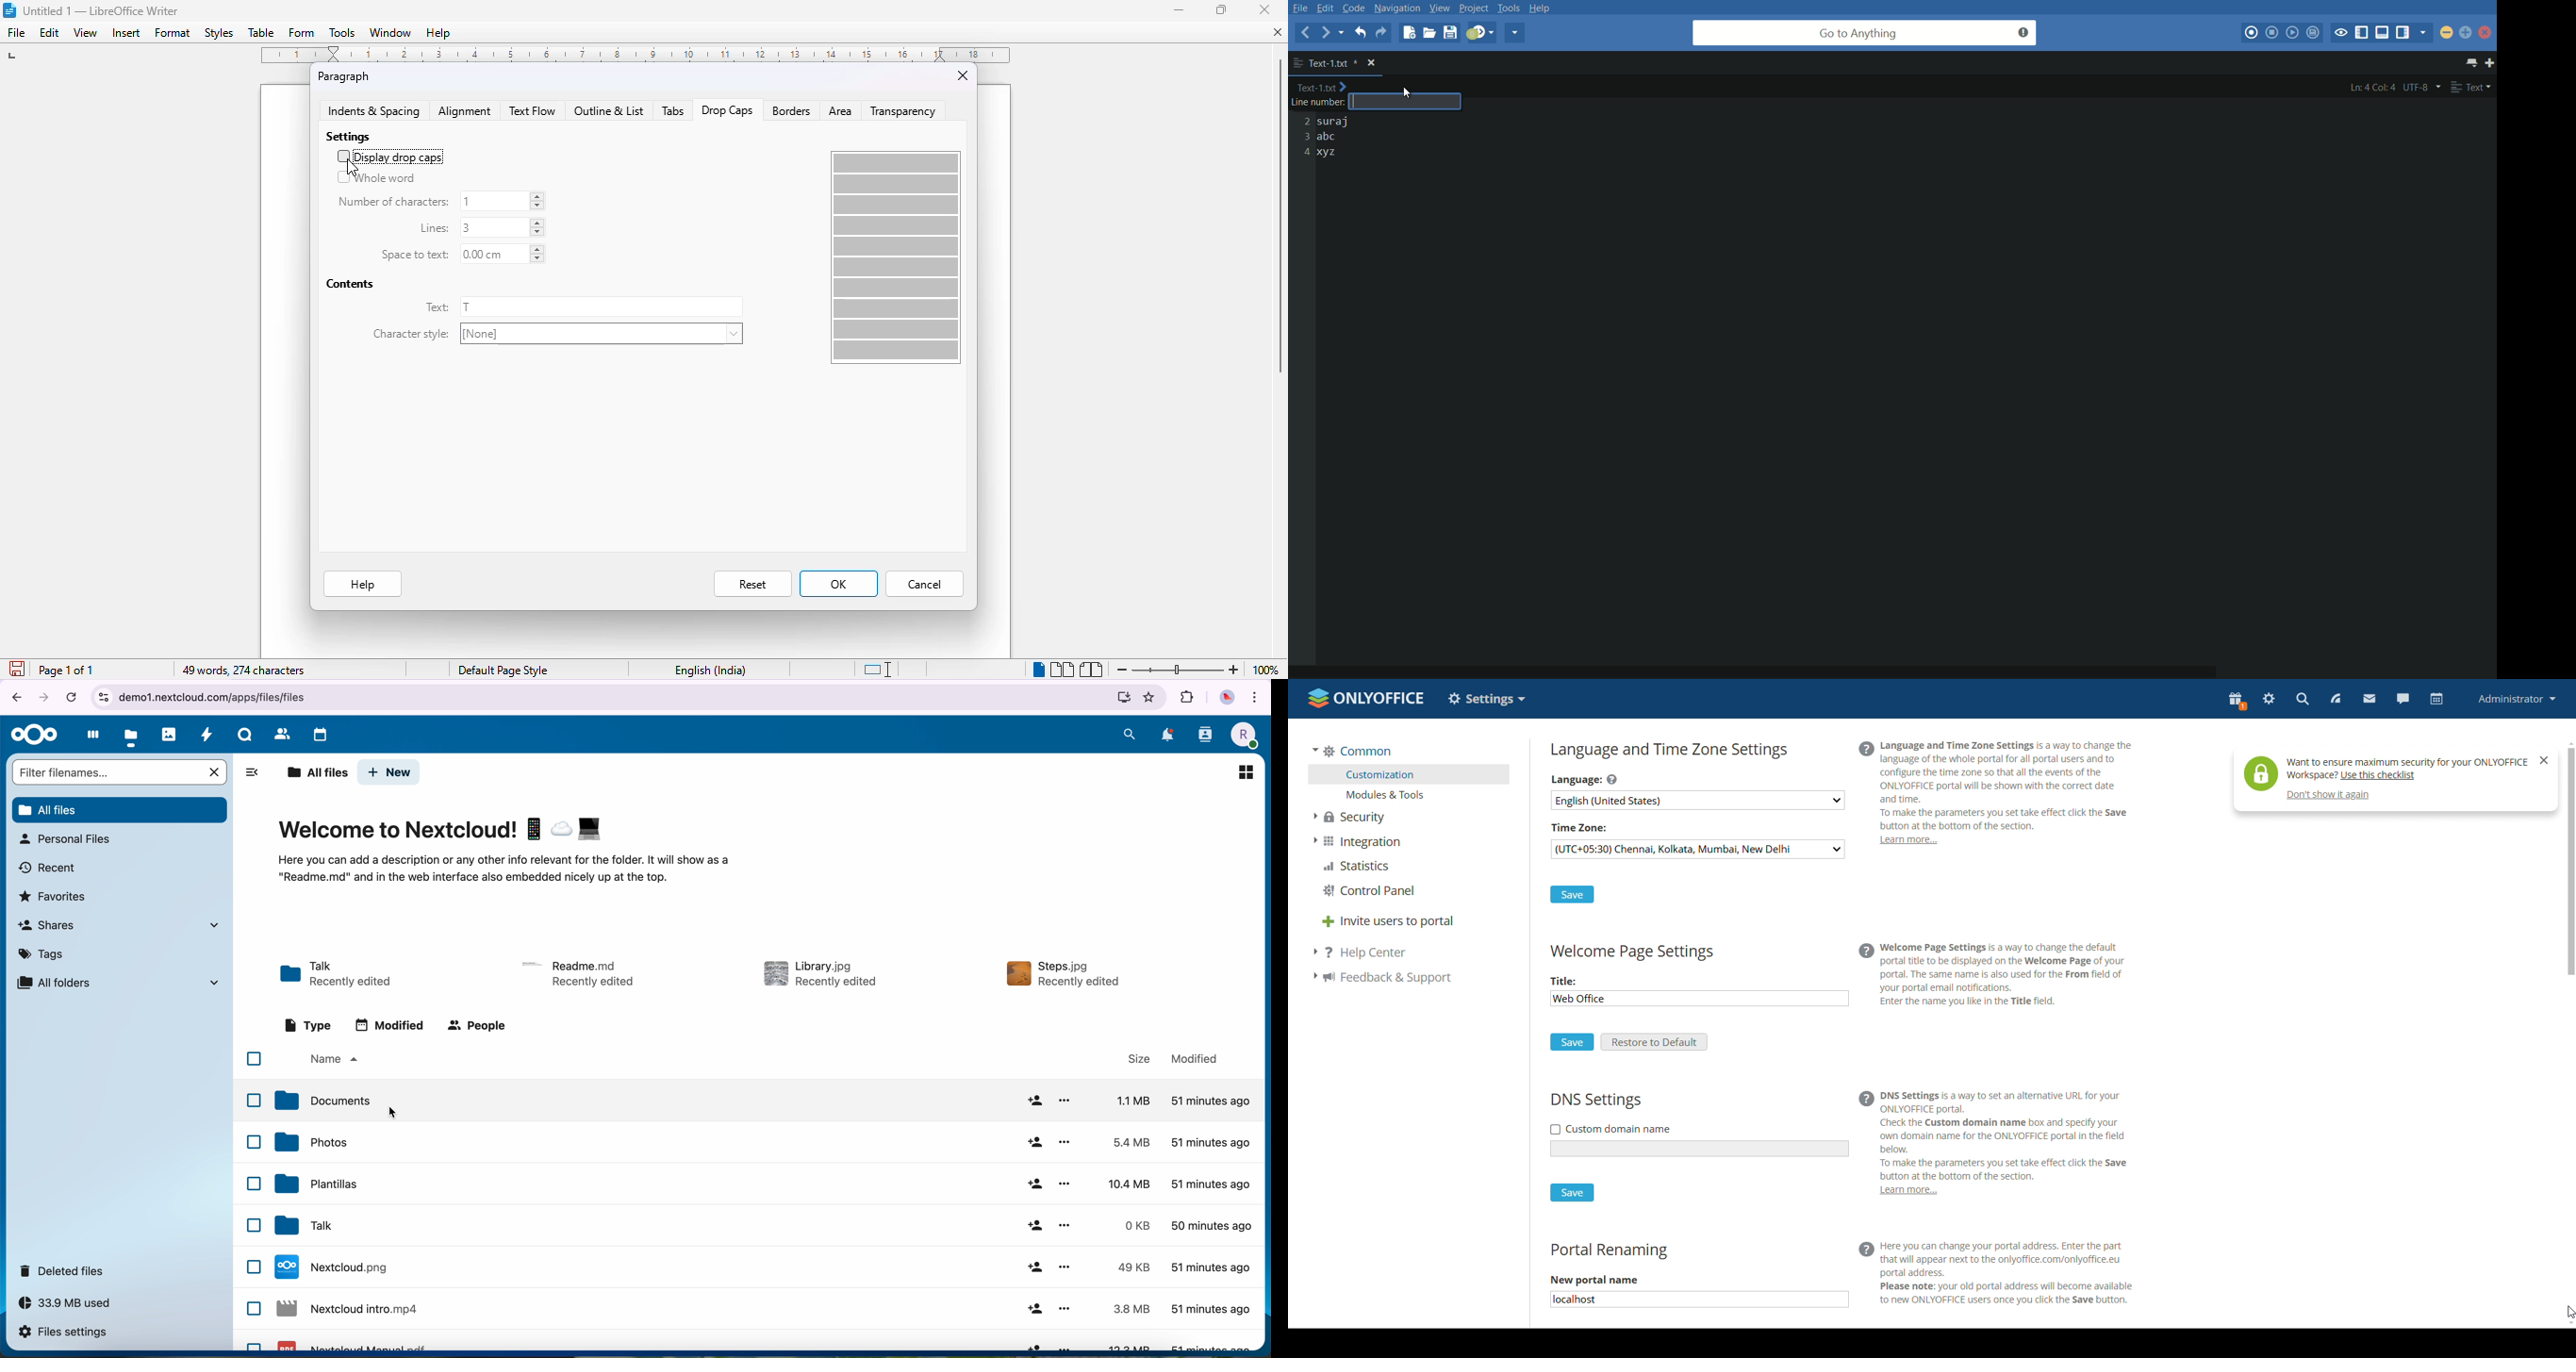  I want to click on add, so click(1036, 1308).